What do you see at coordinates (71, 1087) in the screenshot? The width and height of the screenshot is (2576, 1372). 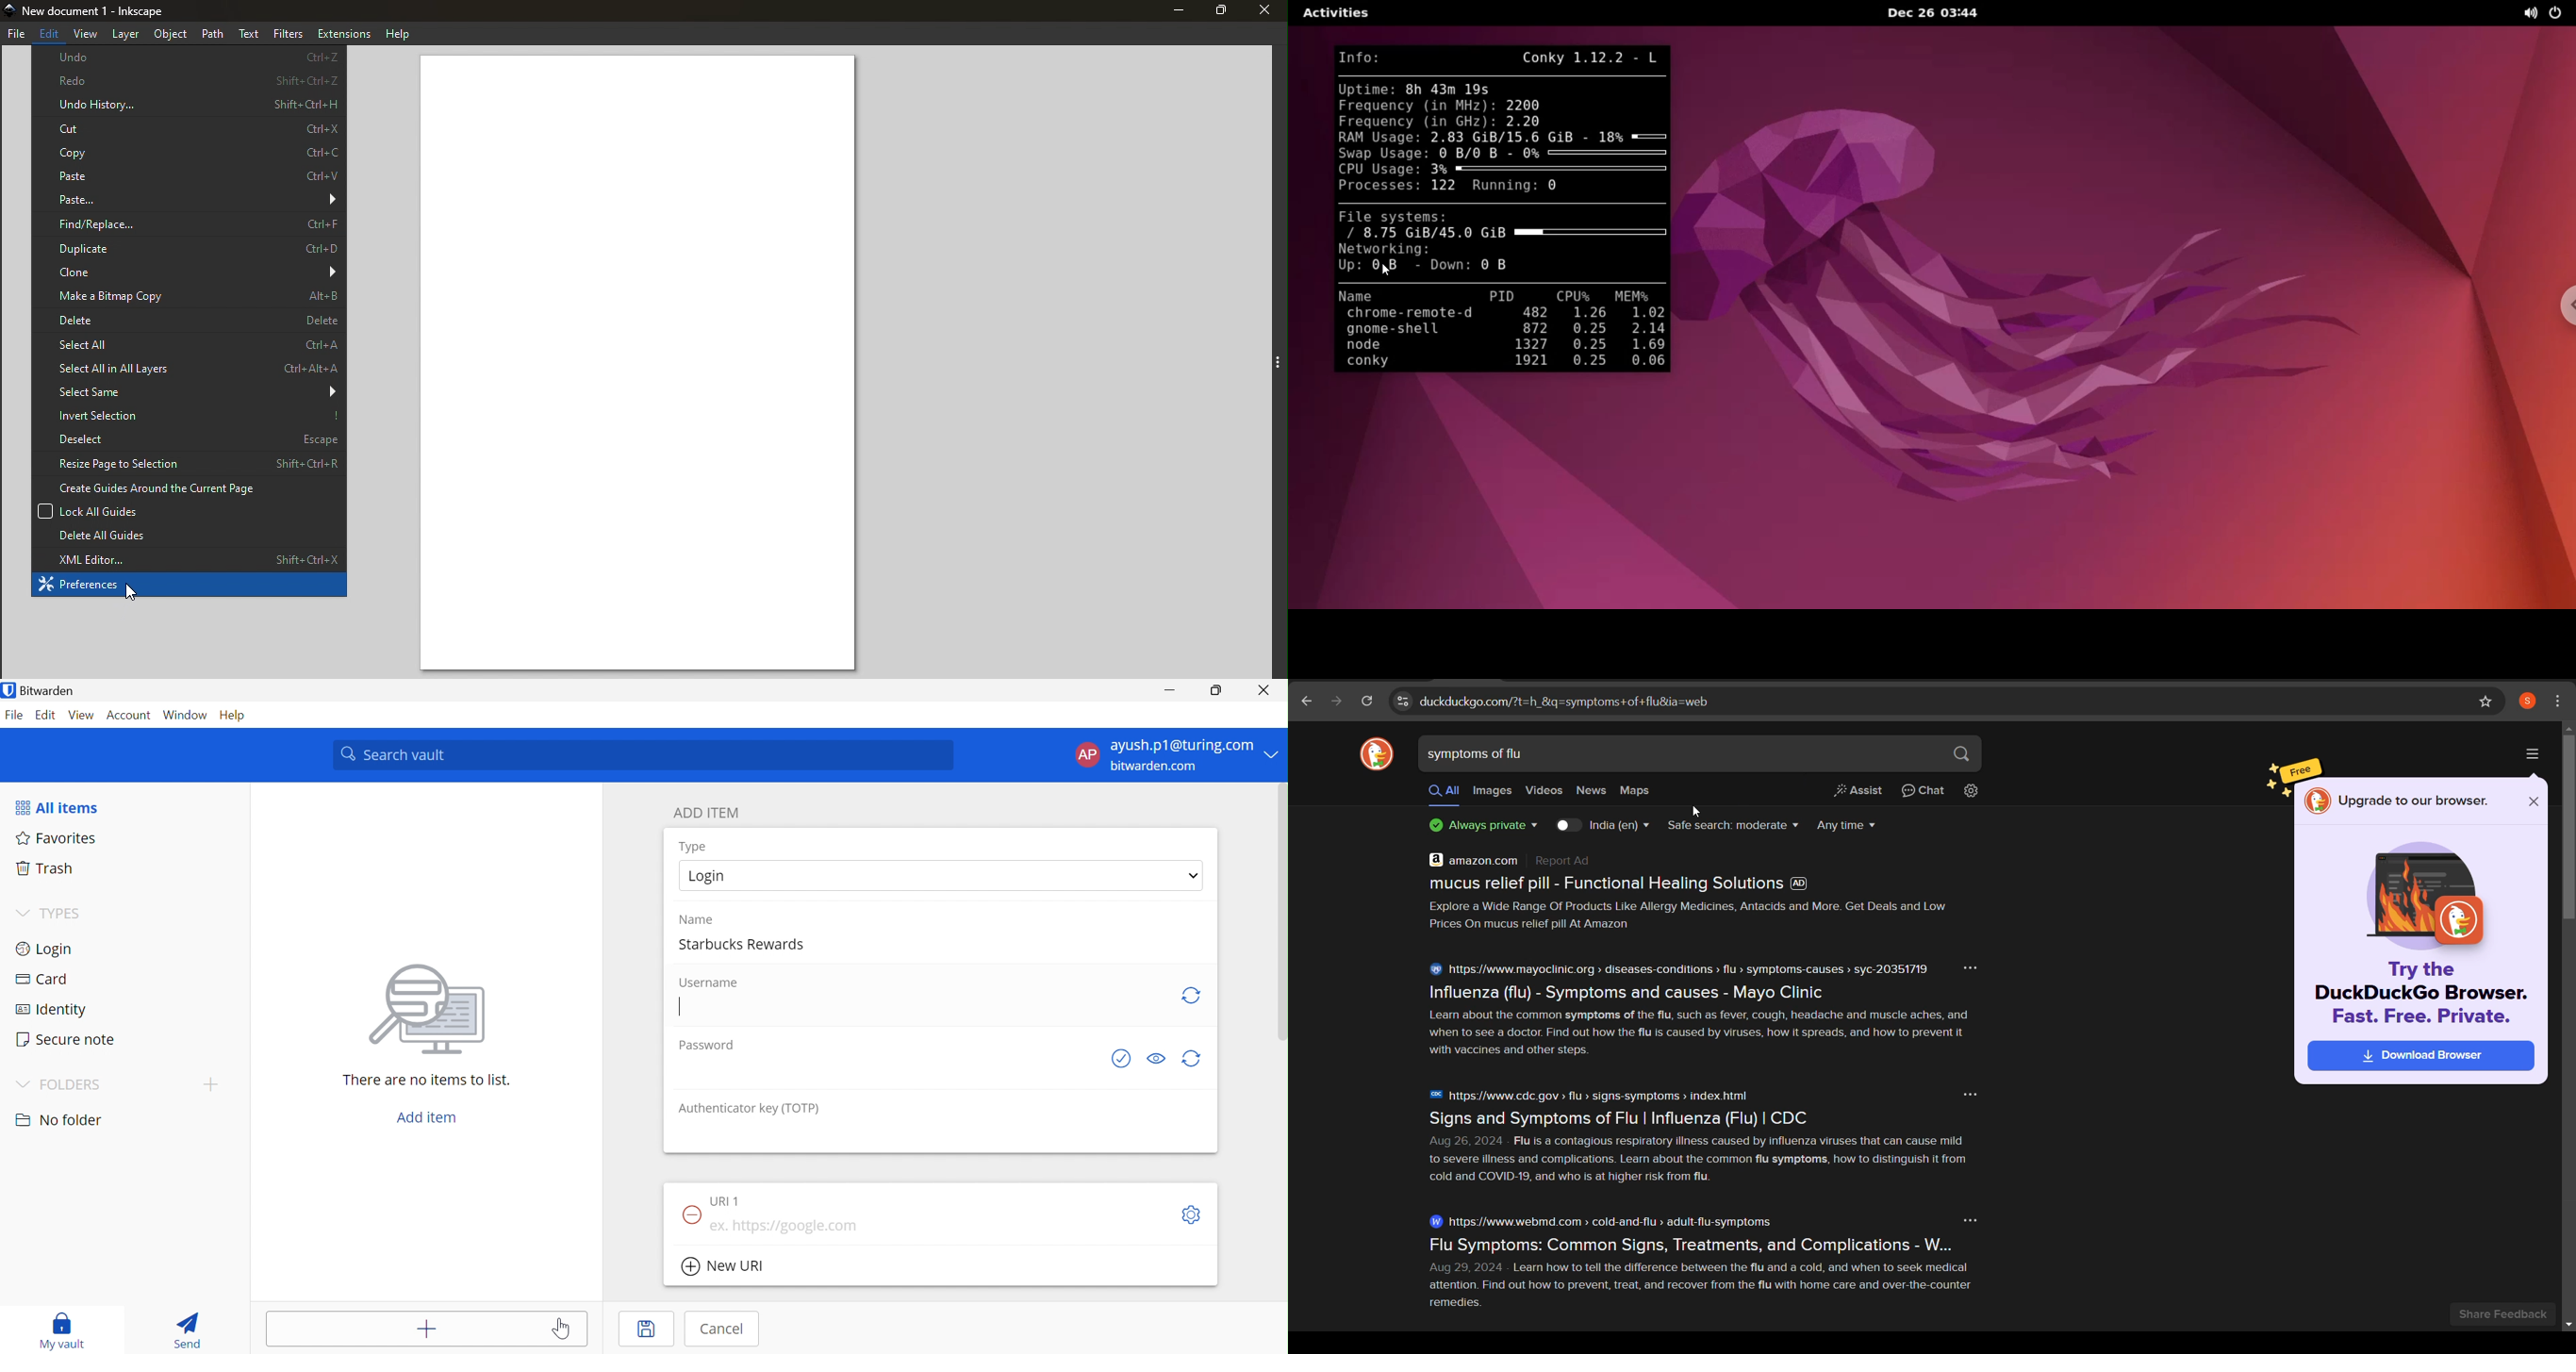 I see `FOLDERS` at bounding box center [71, 1087].